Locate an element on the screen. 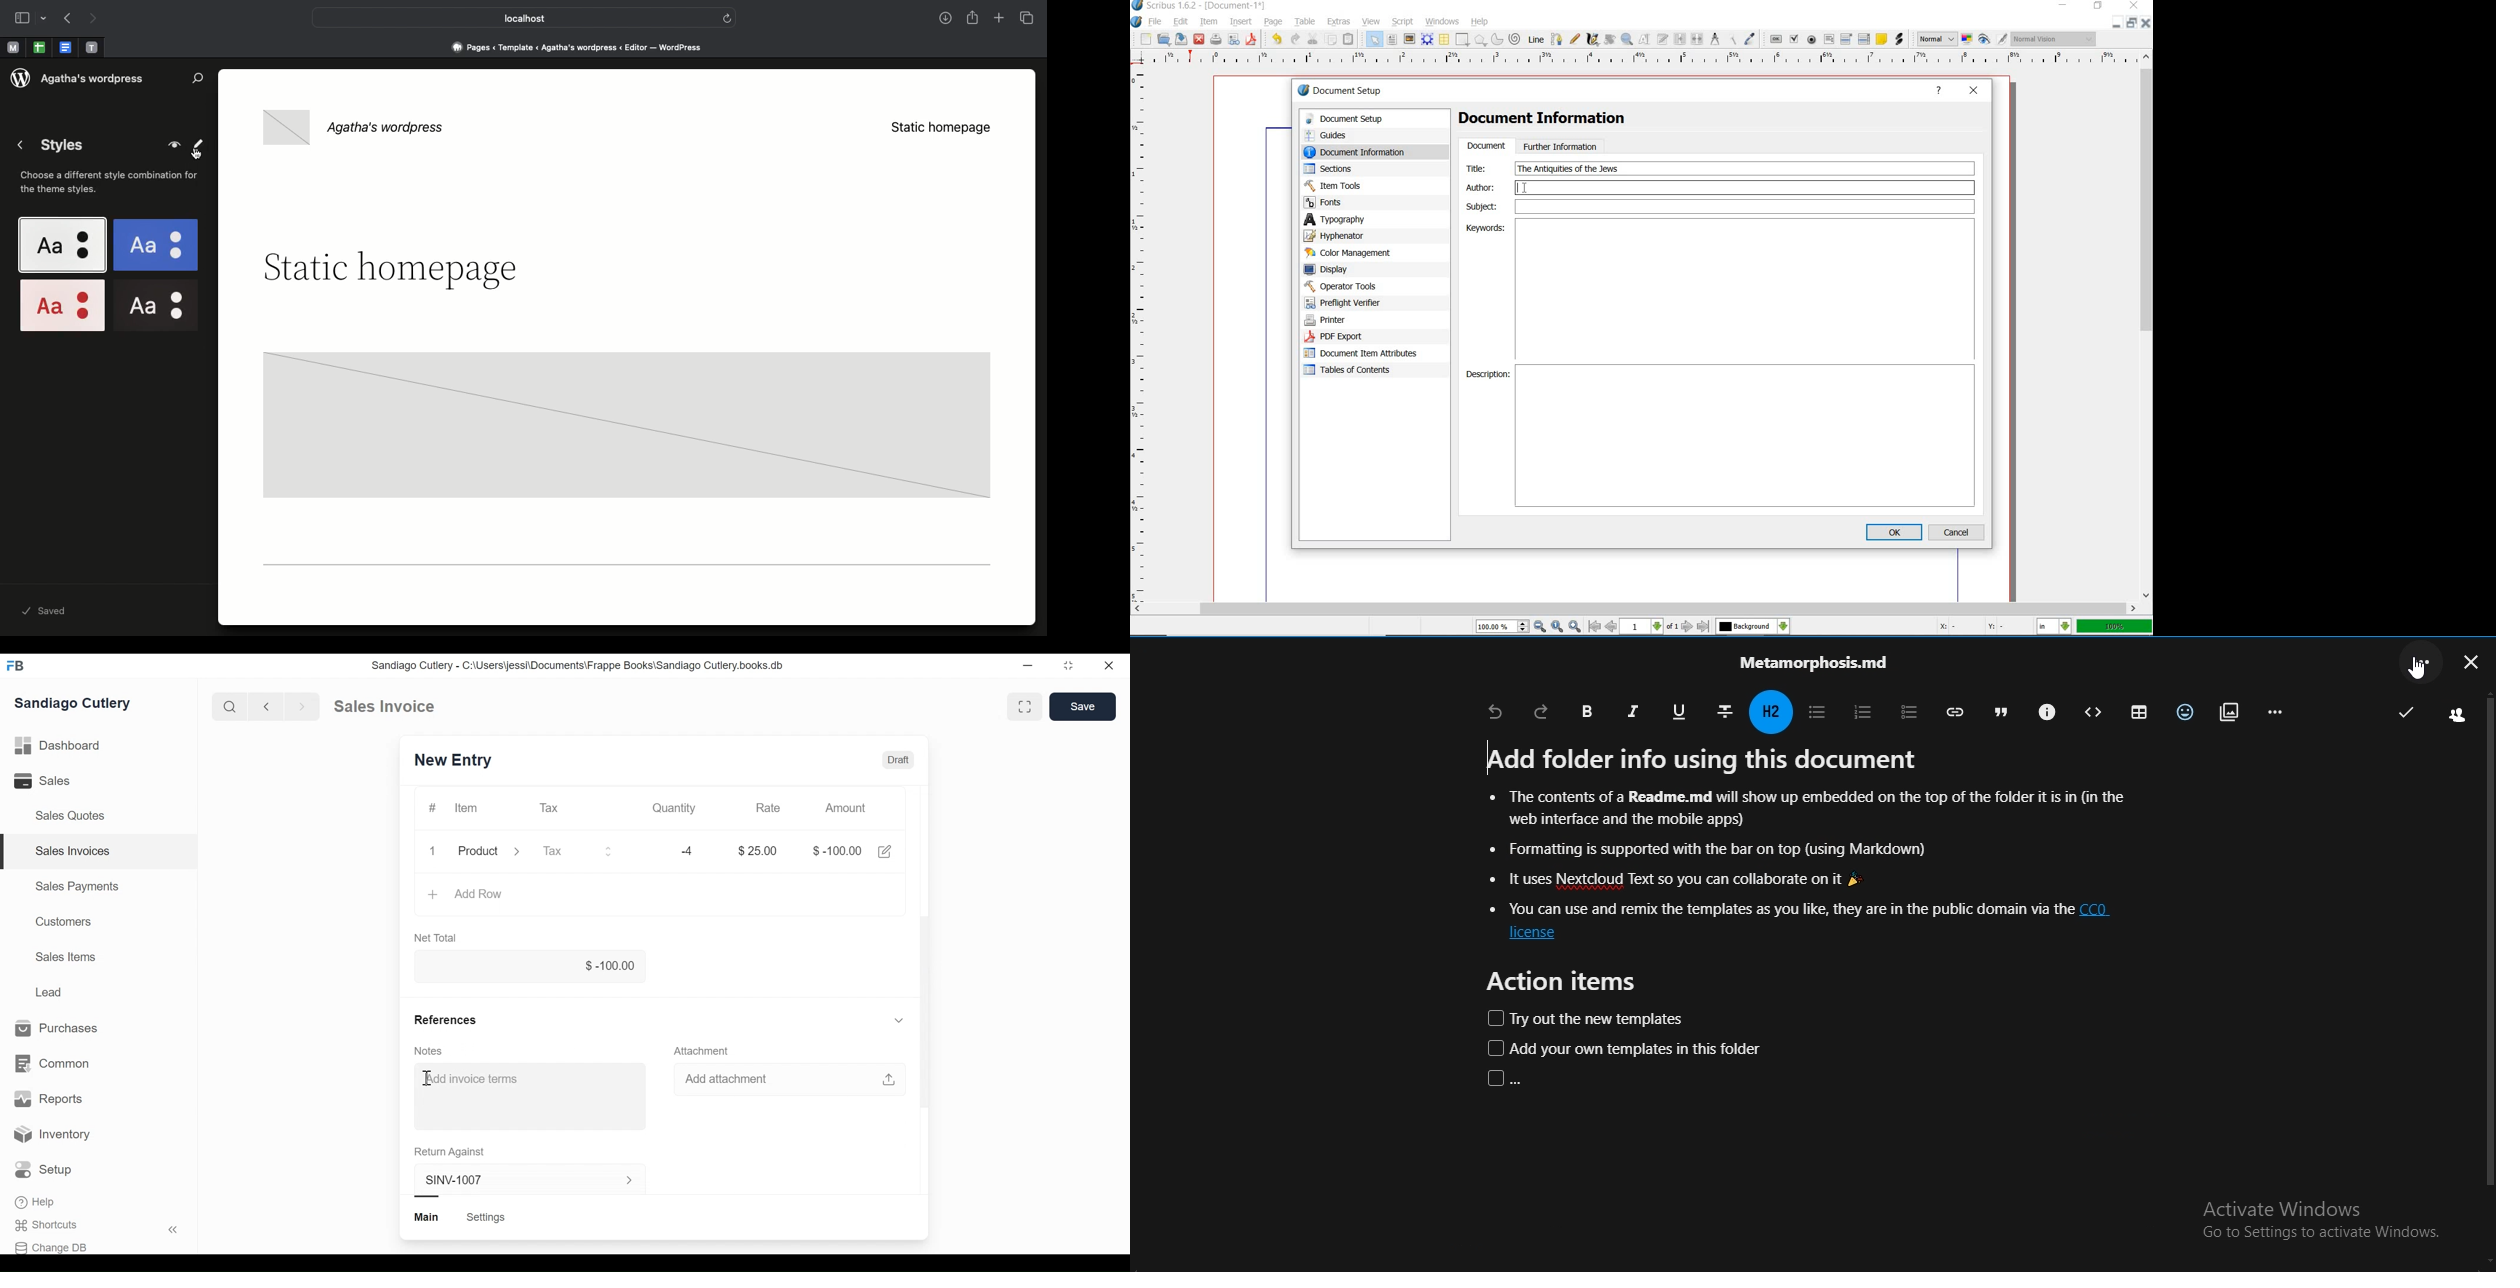  References is located at coordinates (661, 1019).